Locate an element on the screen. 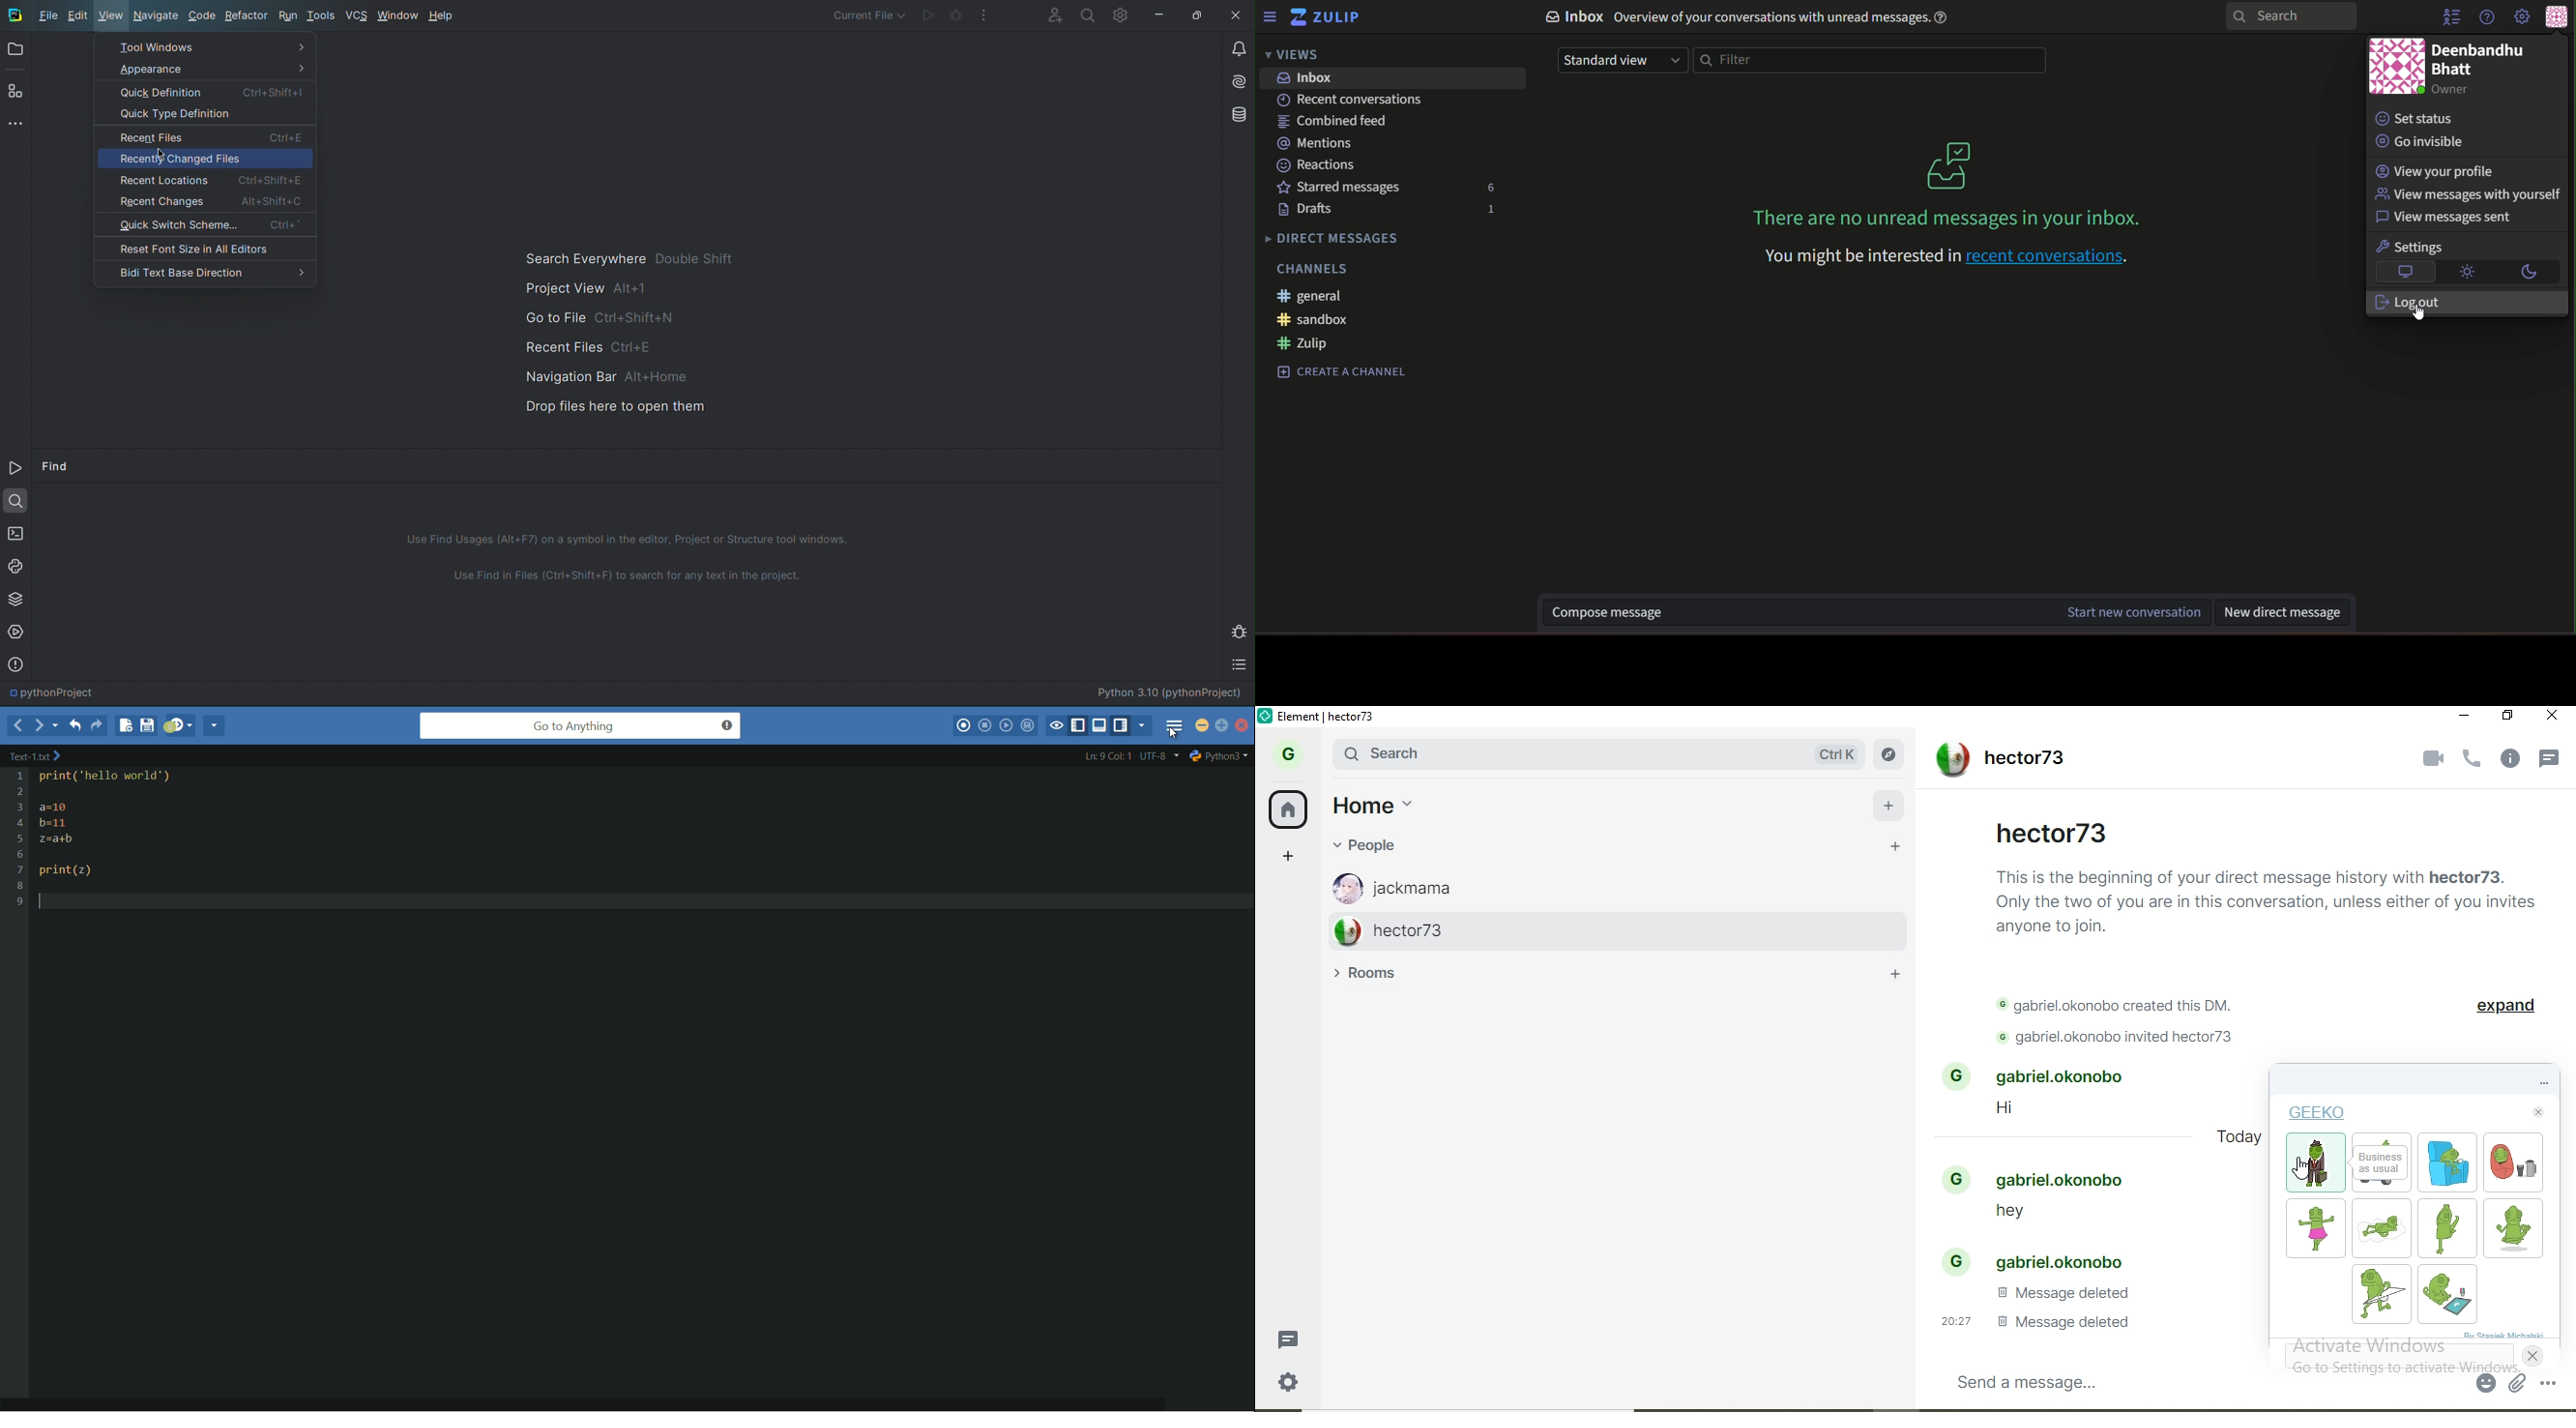  Python Console is located at coordinates (16, 565).